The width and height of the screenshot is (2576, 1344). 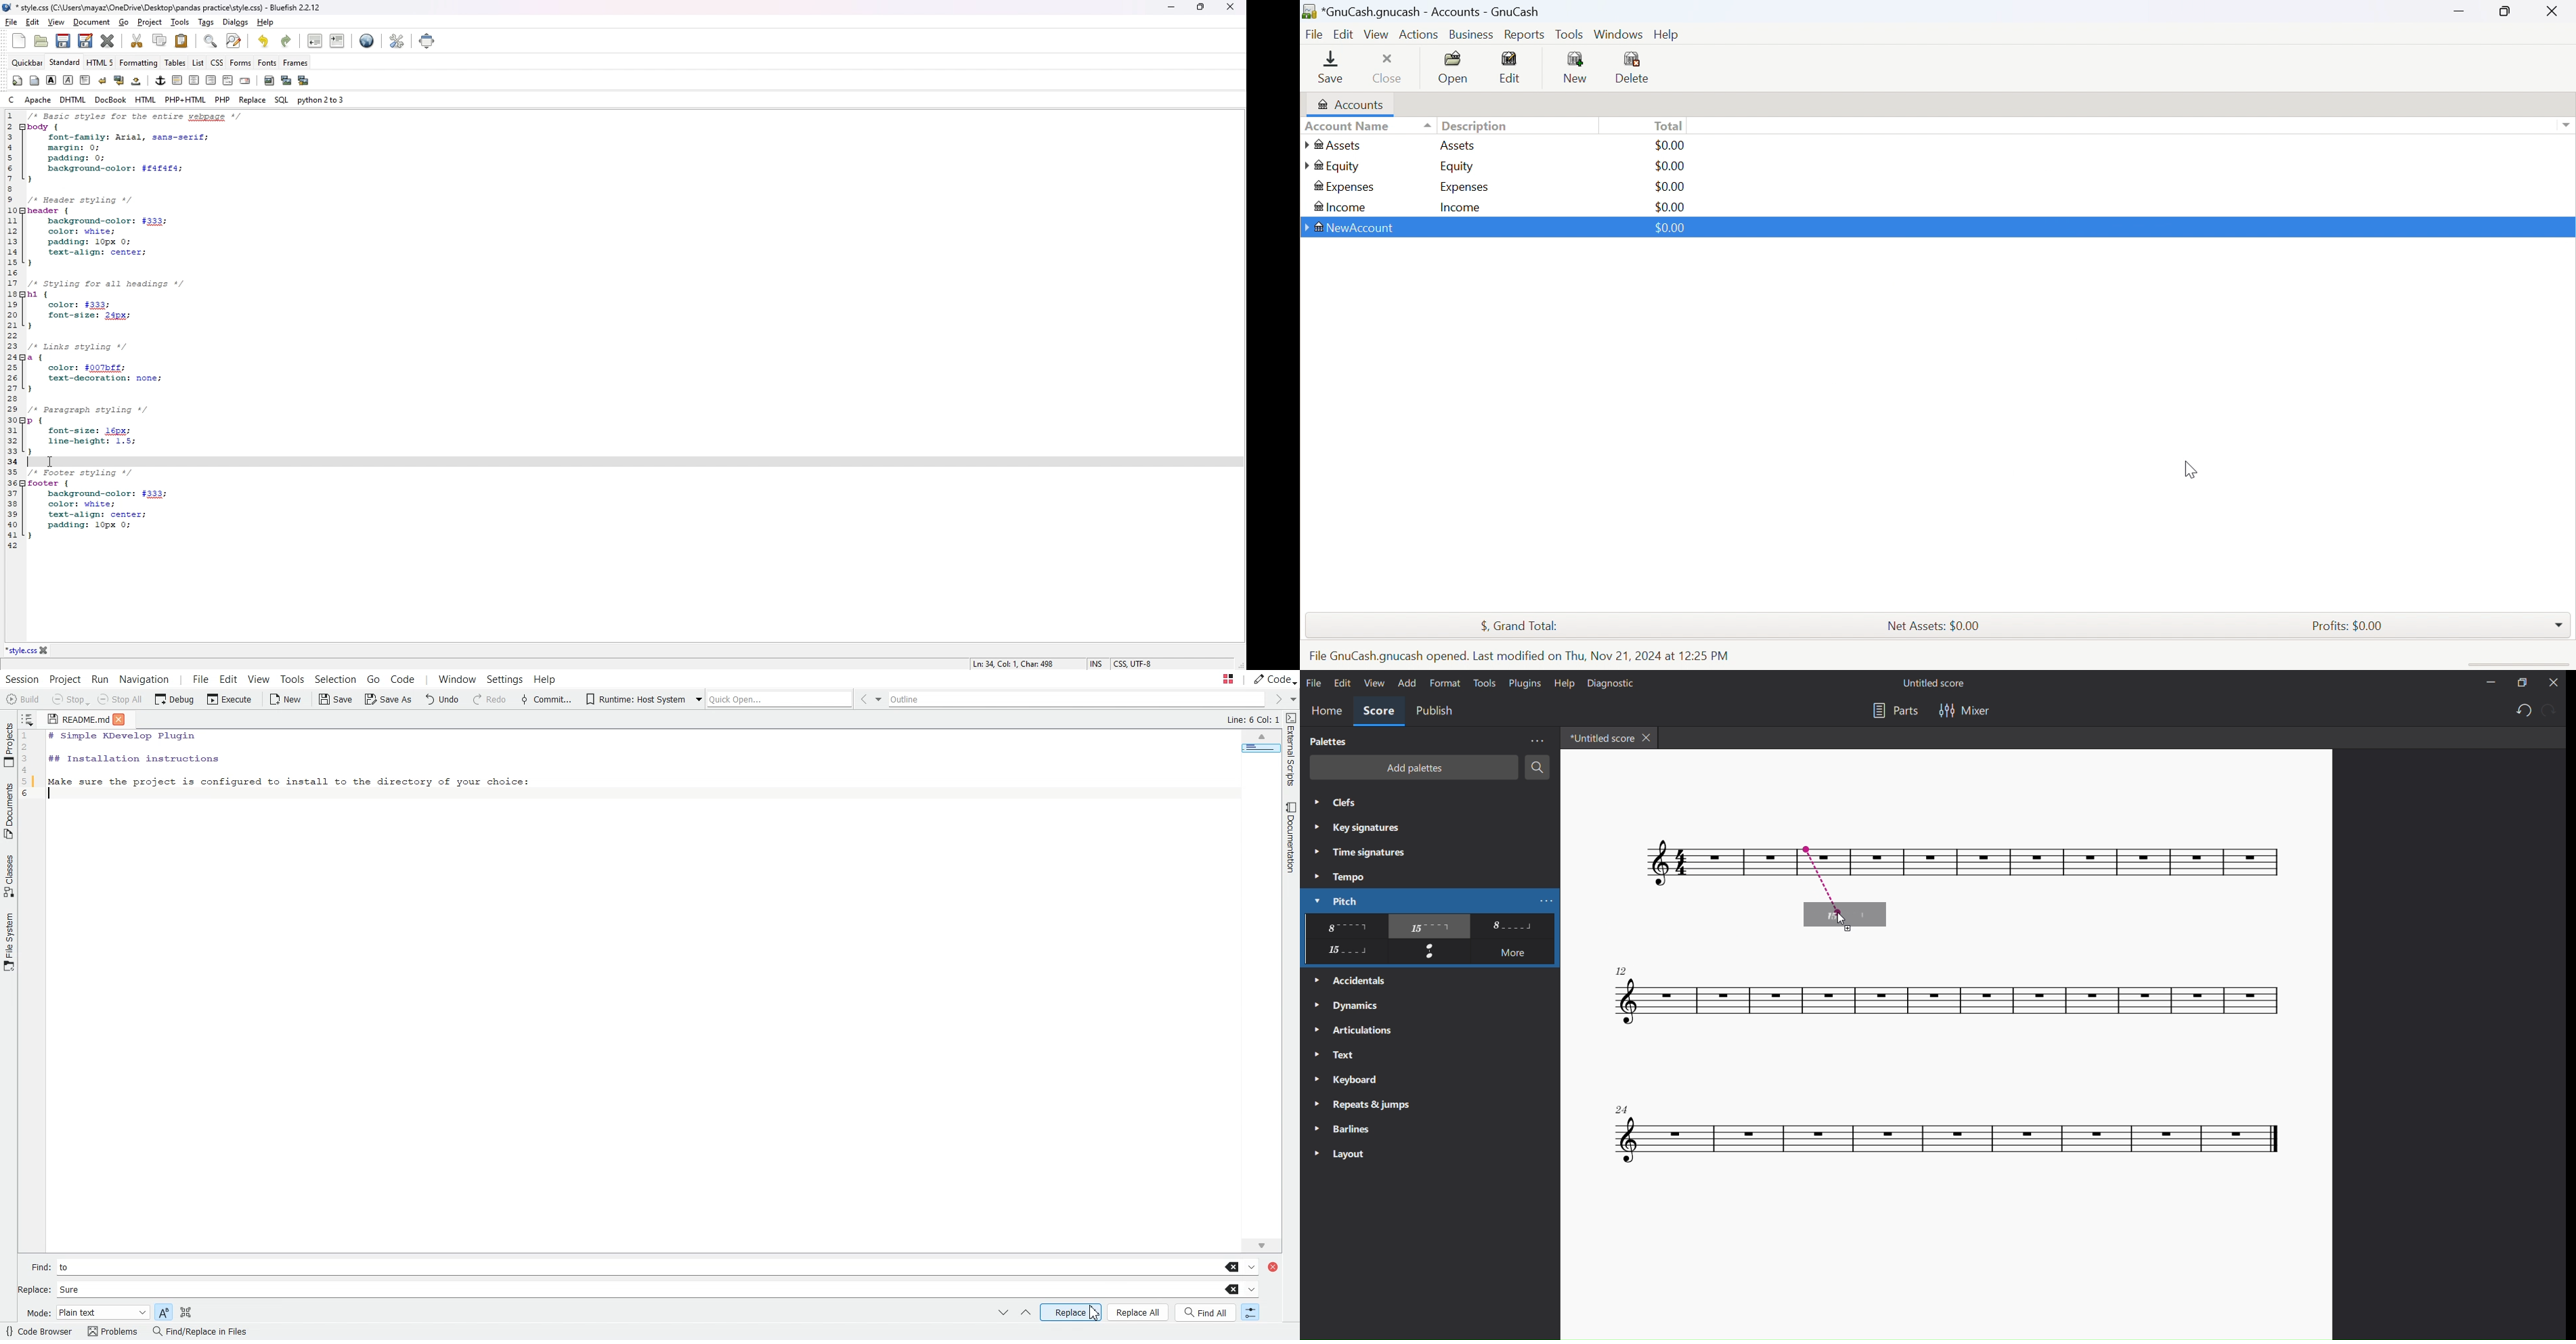 I want to click on inserting area, so click(x=1854, y=876).